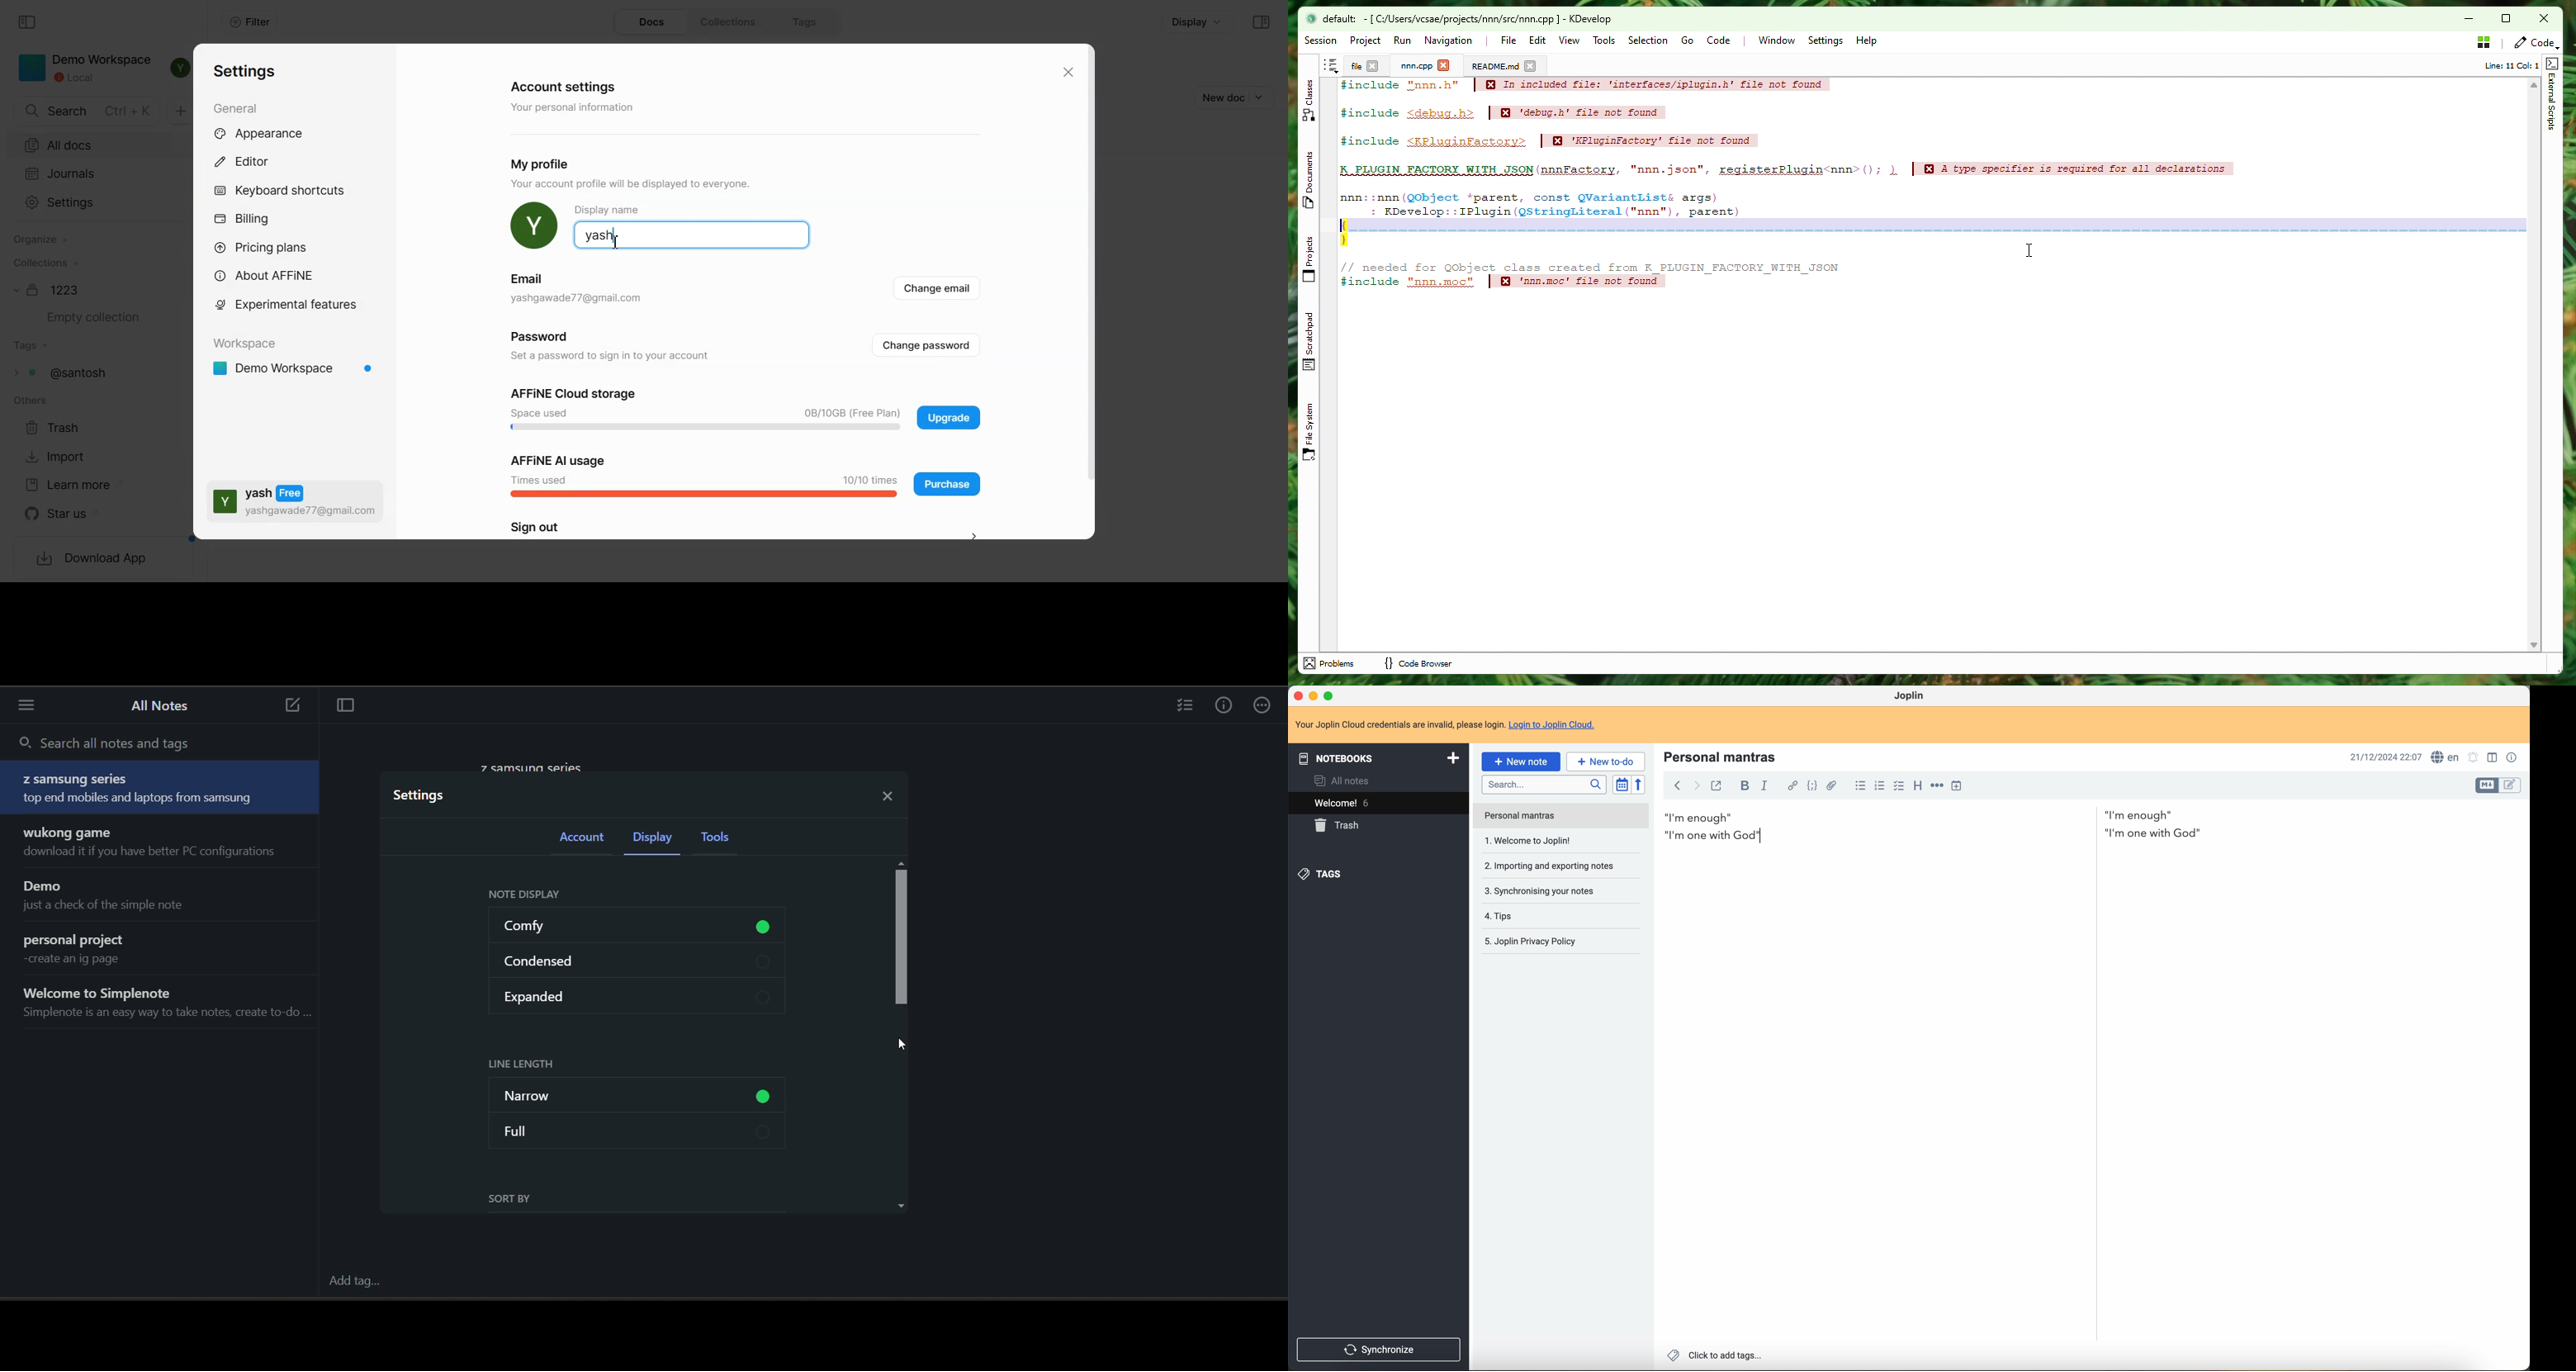  Describe the element at coordinates (1697, 786) in the screenshot. I see `foward` at that location.